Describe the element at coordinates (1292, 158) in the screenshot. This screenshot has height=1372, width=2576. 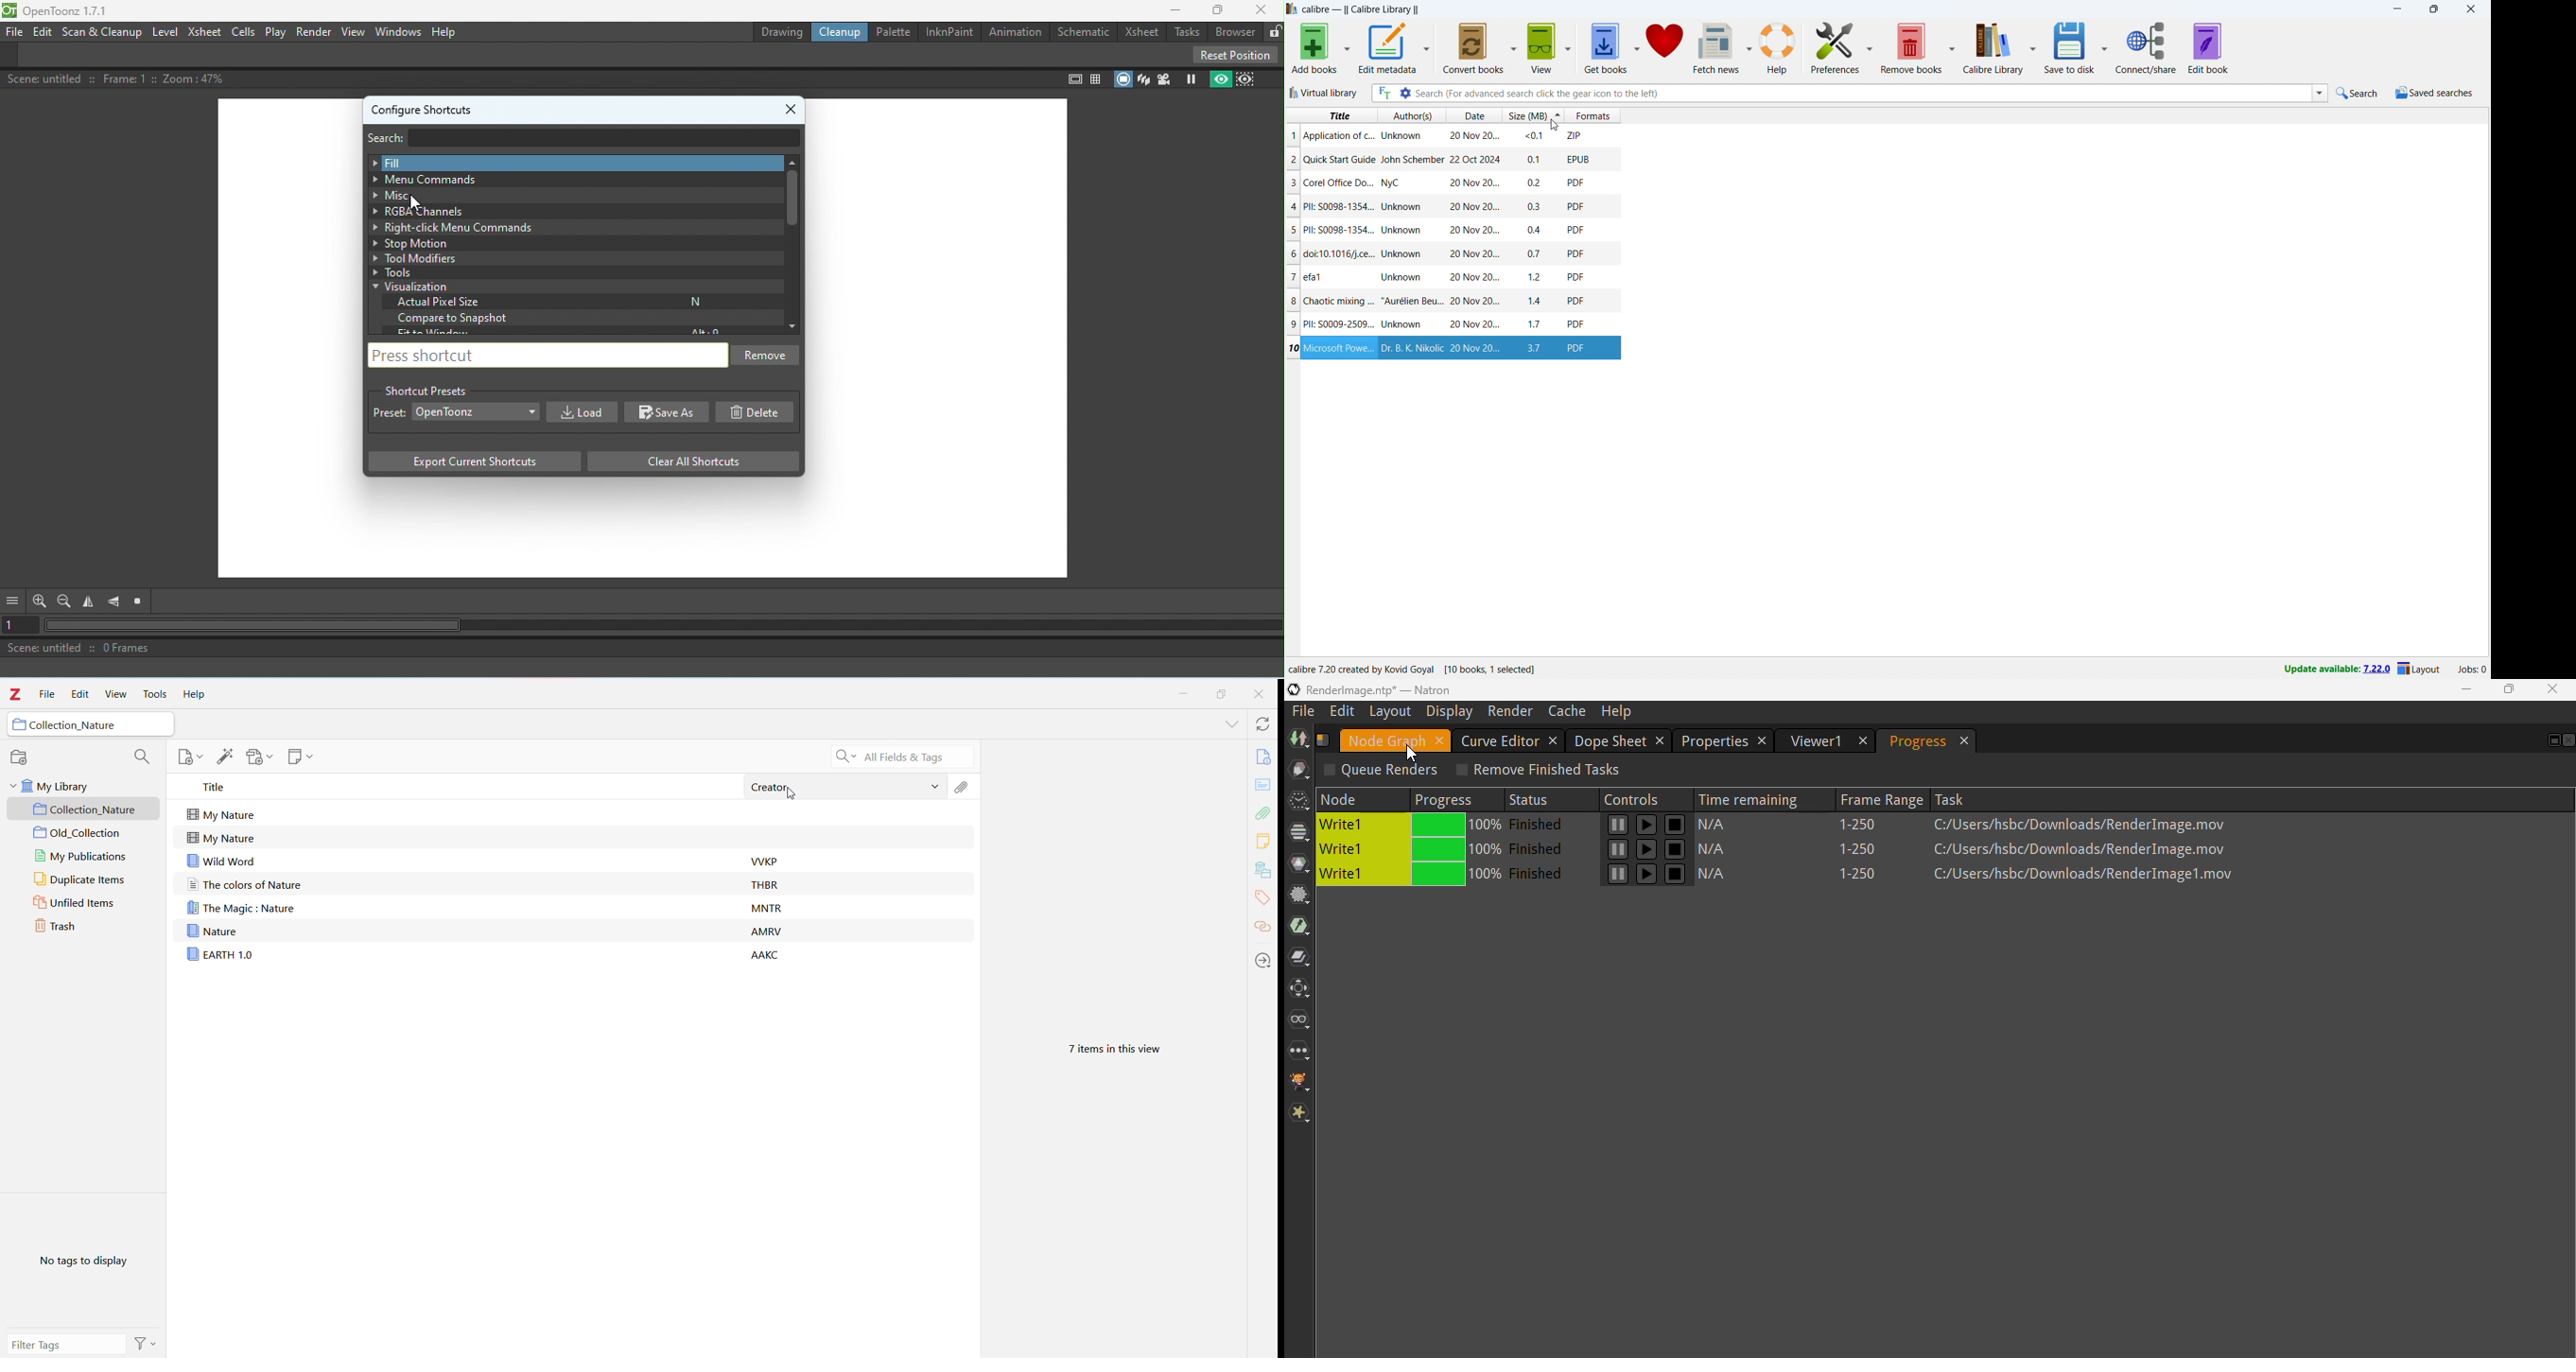
I see `2` at that location.